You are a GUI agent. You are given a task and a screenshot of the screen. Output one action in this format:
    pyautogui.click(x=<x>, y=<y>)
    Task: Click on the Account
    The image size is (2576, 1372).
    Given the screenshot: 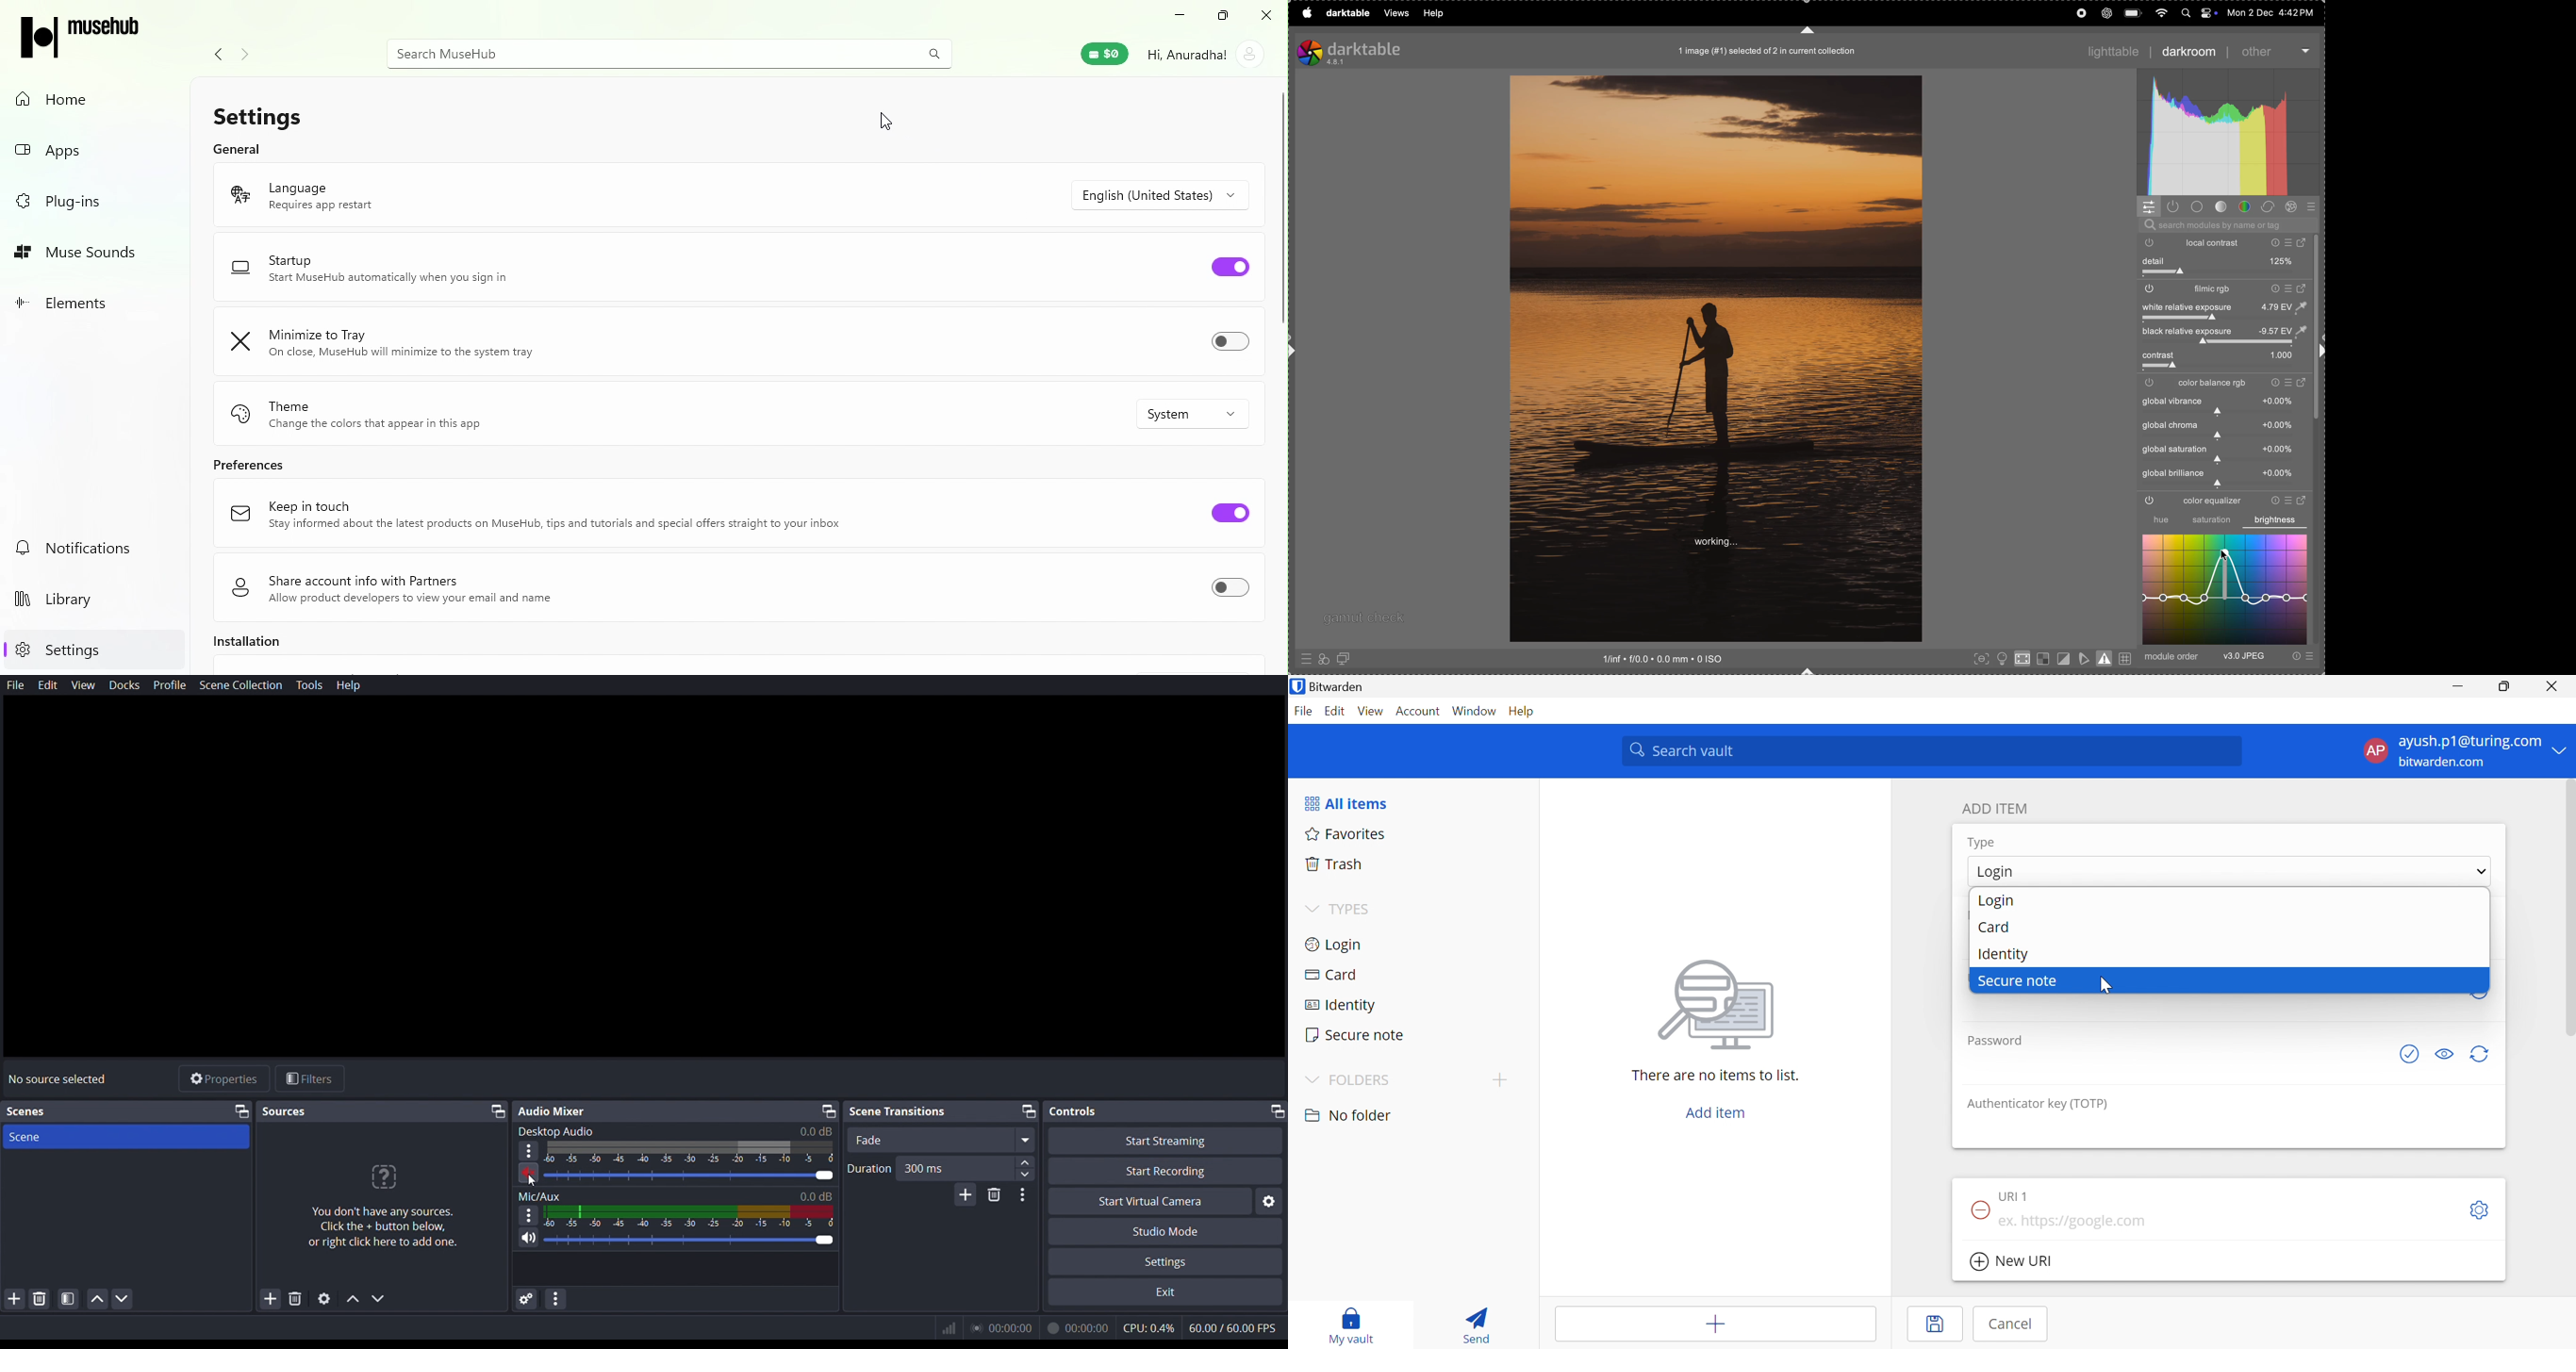 What is the action you would take?
    pyautogui.click(x=1201, y=57)
    